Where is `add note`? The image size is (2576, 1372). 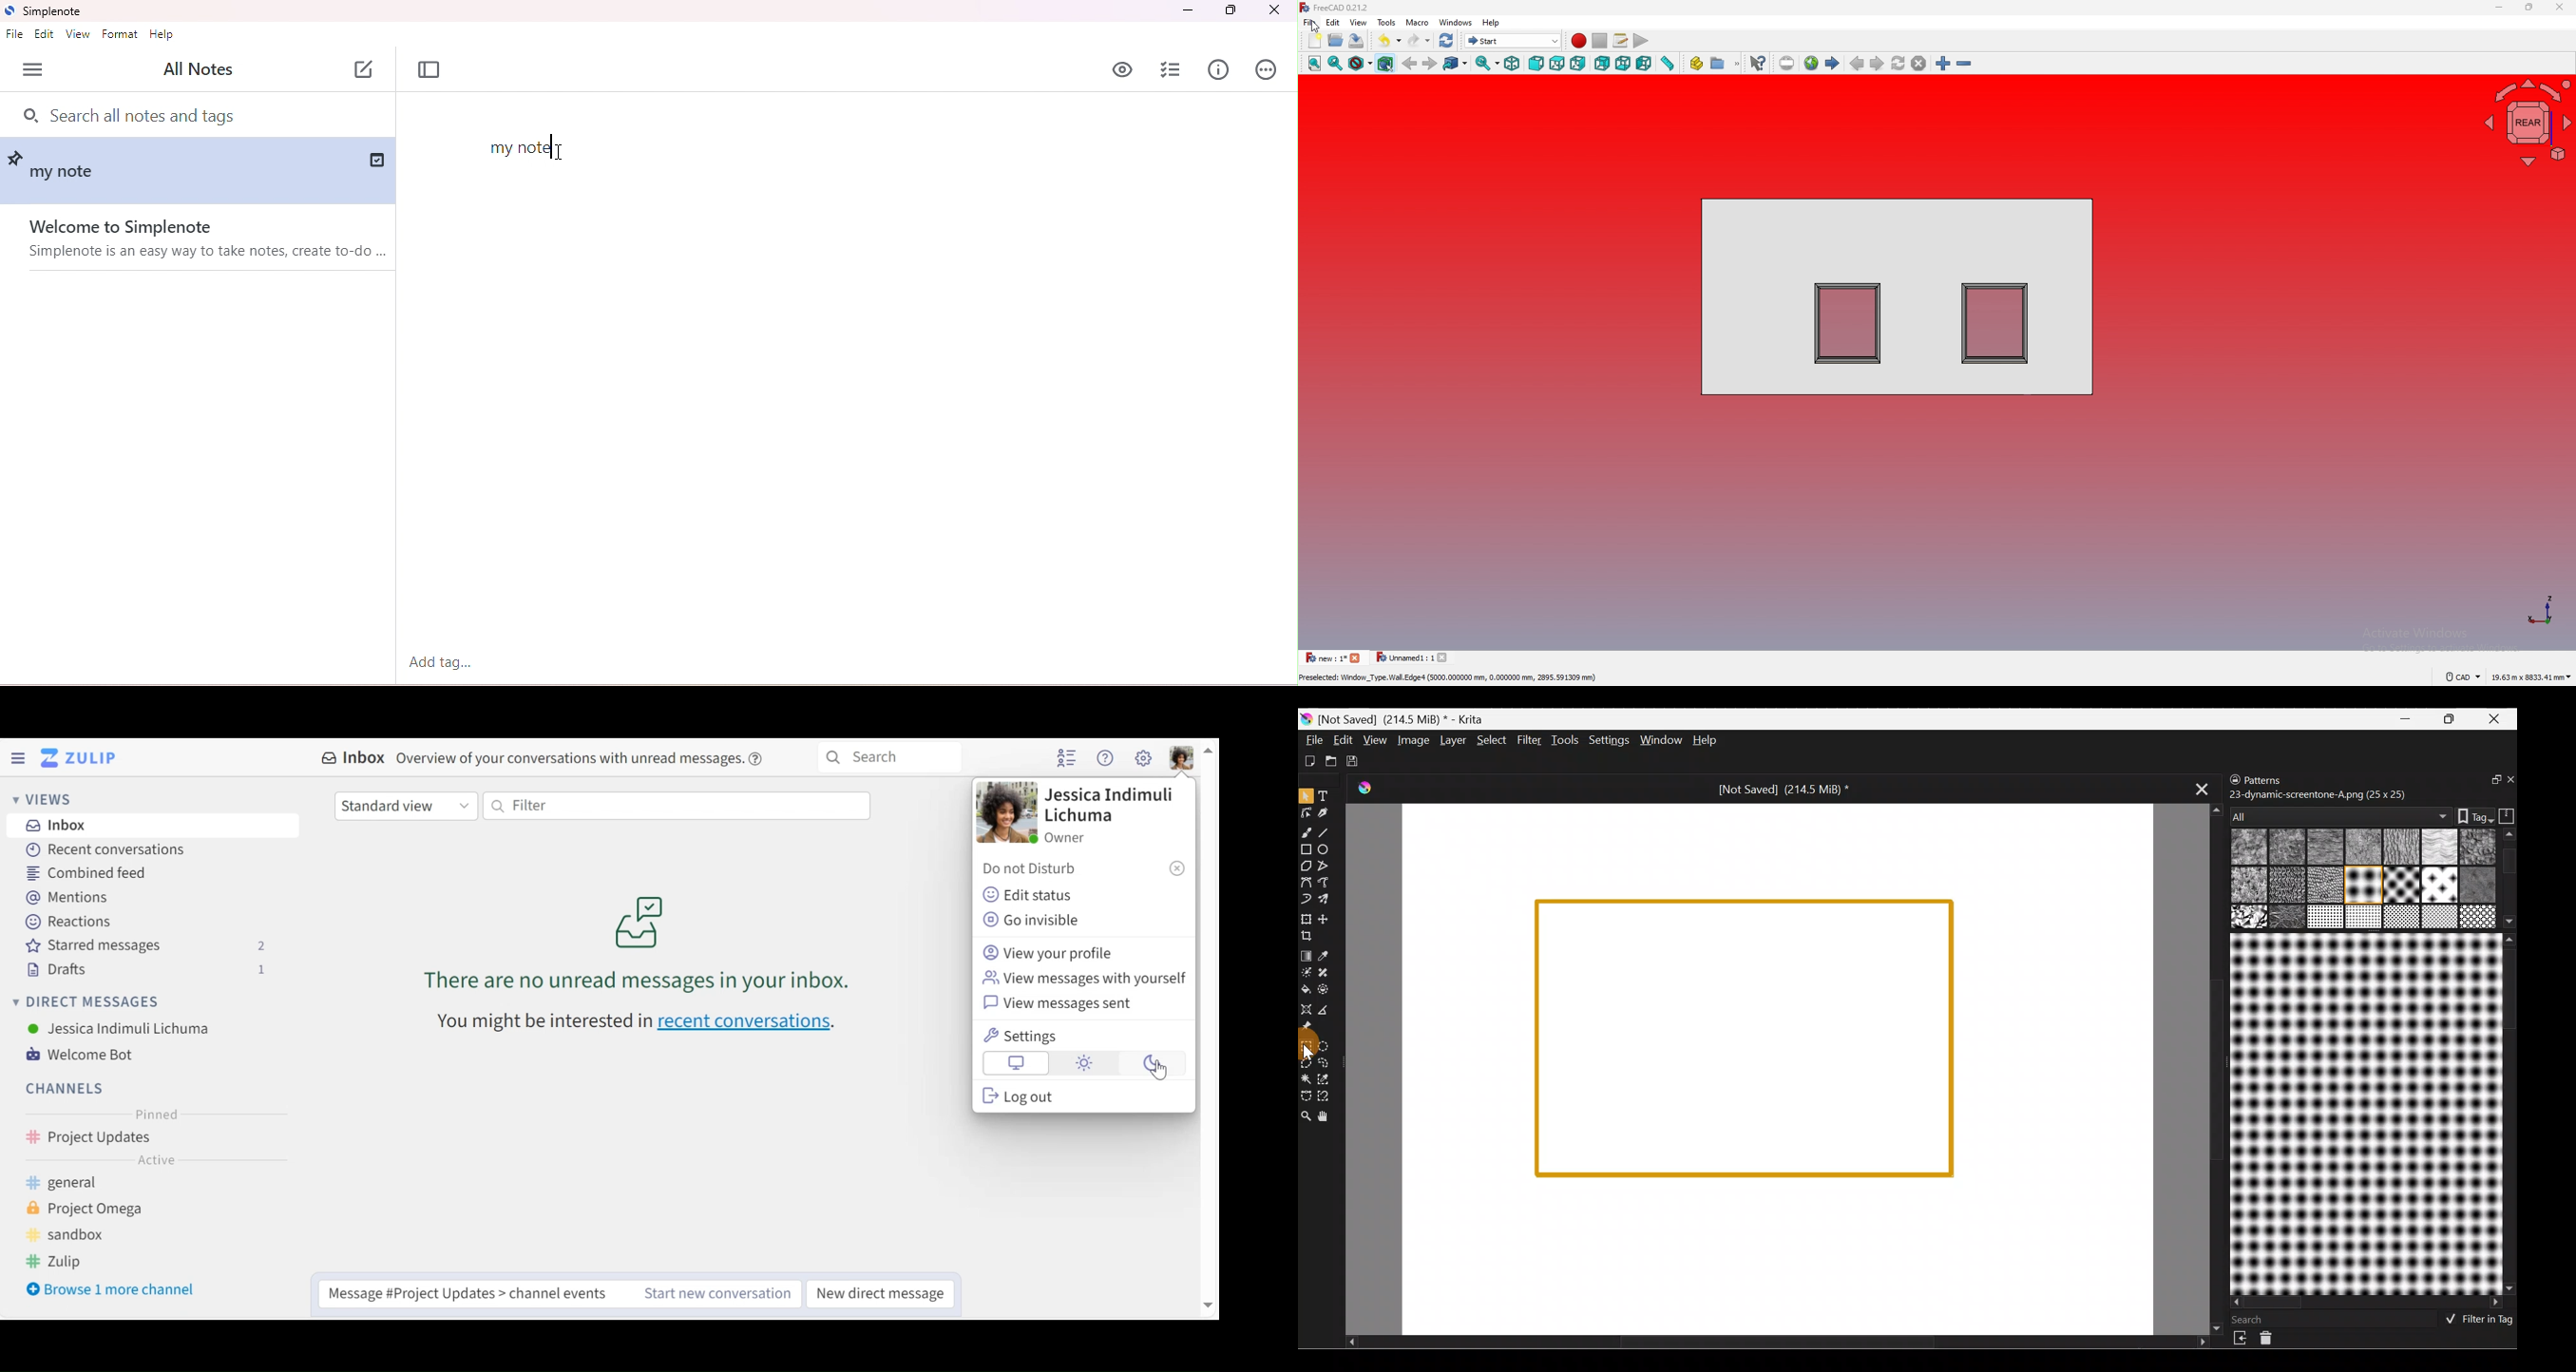 add note is located at coordinates (364, 70).